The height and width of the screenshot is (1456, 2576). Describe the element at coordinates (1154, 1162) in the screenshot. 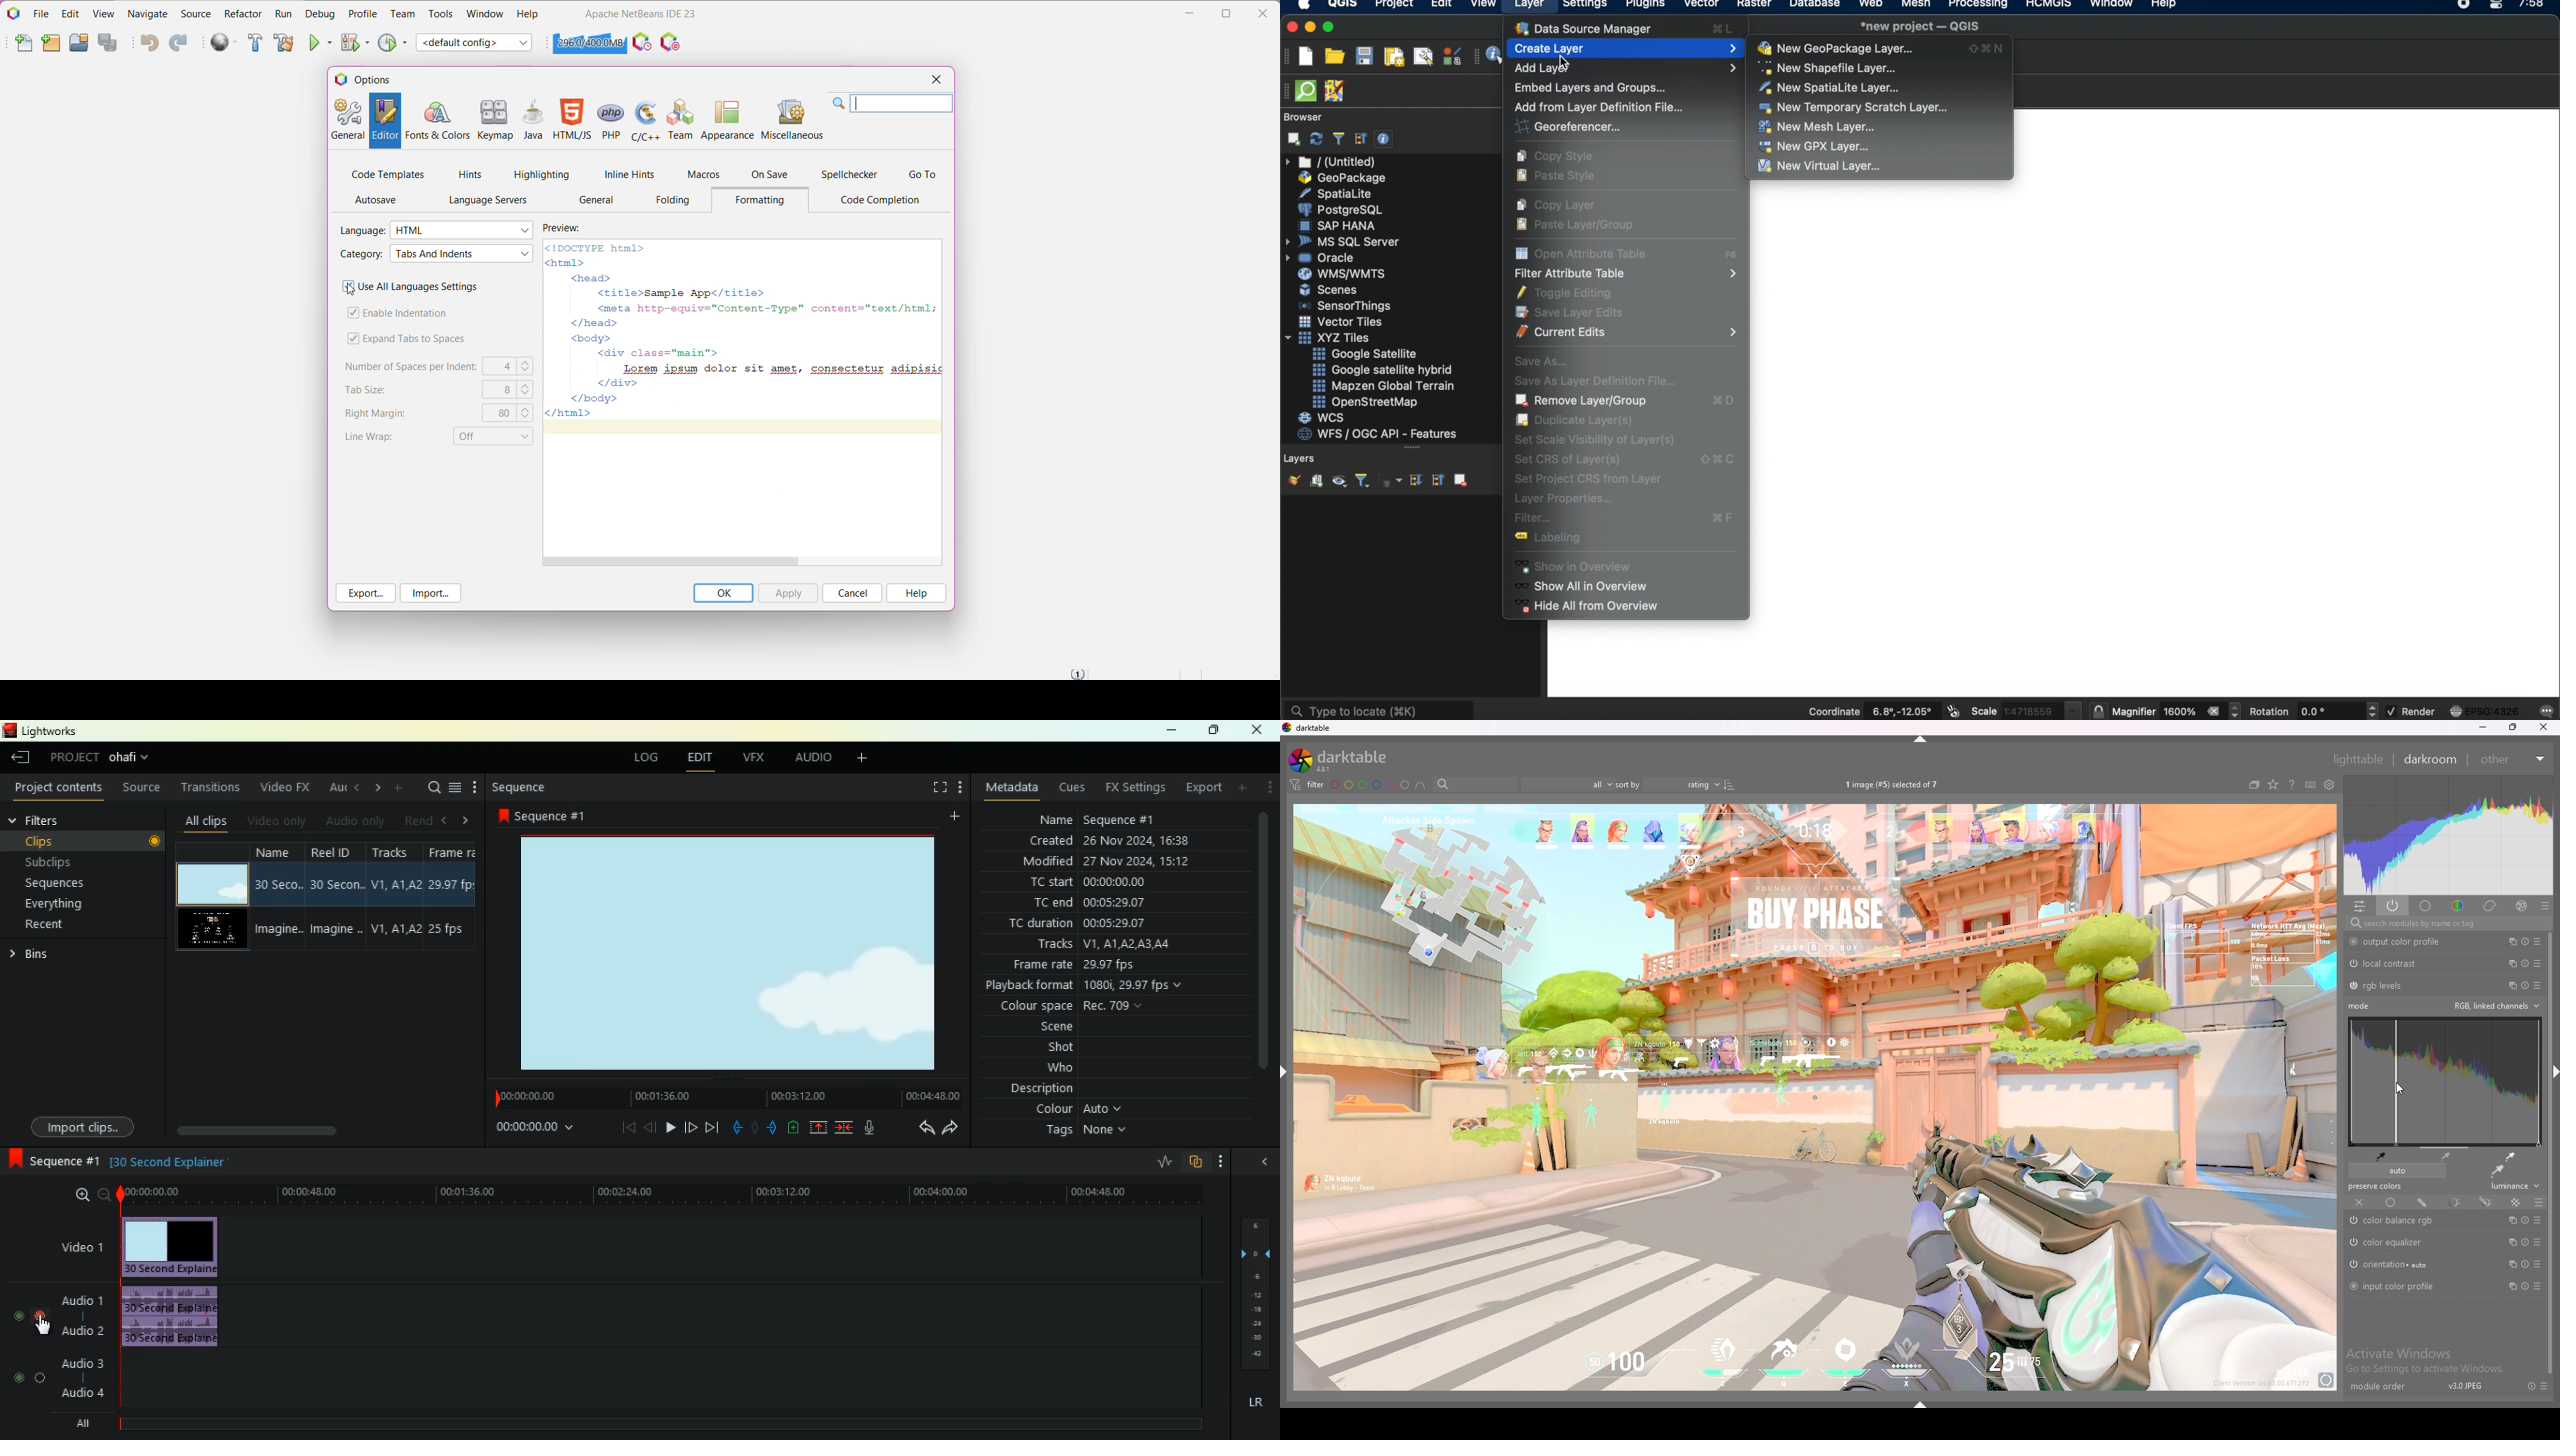

I see `rate` at that location.